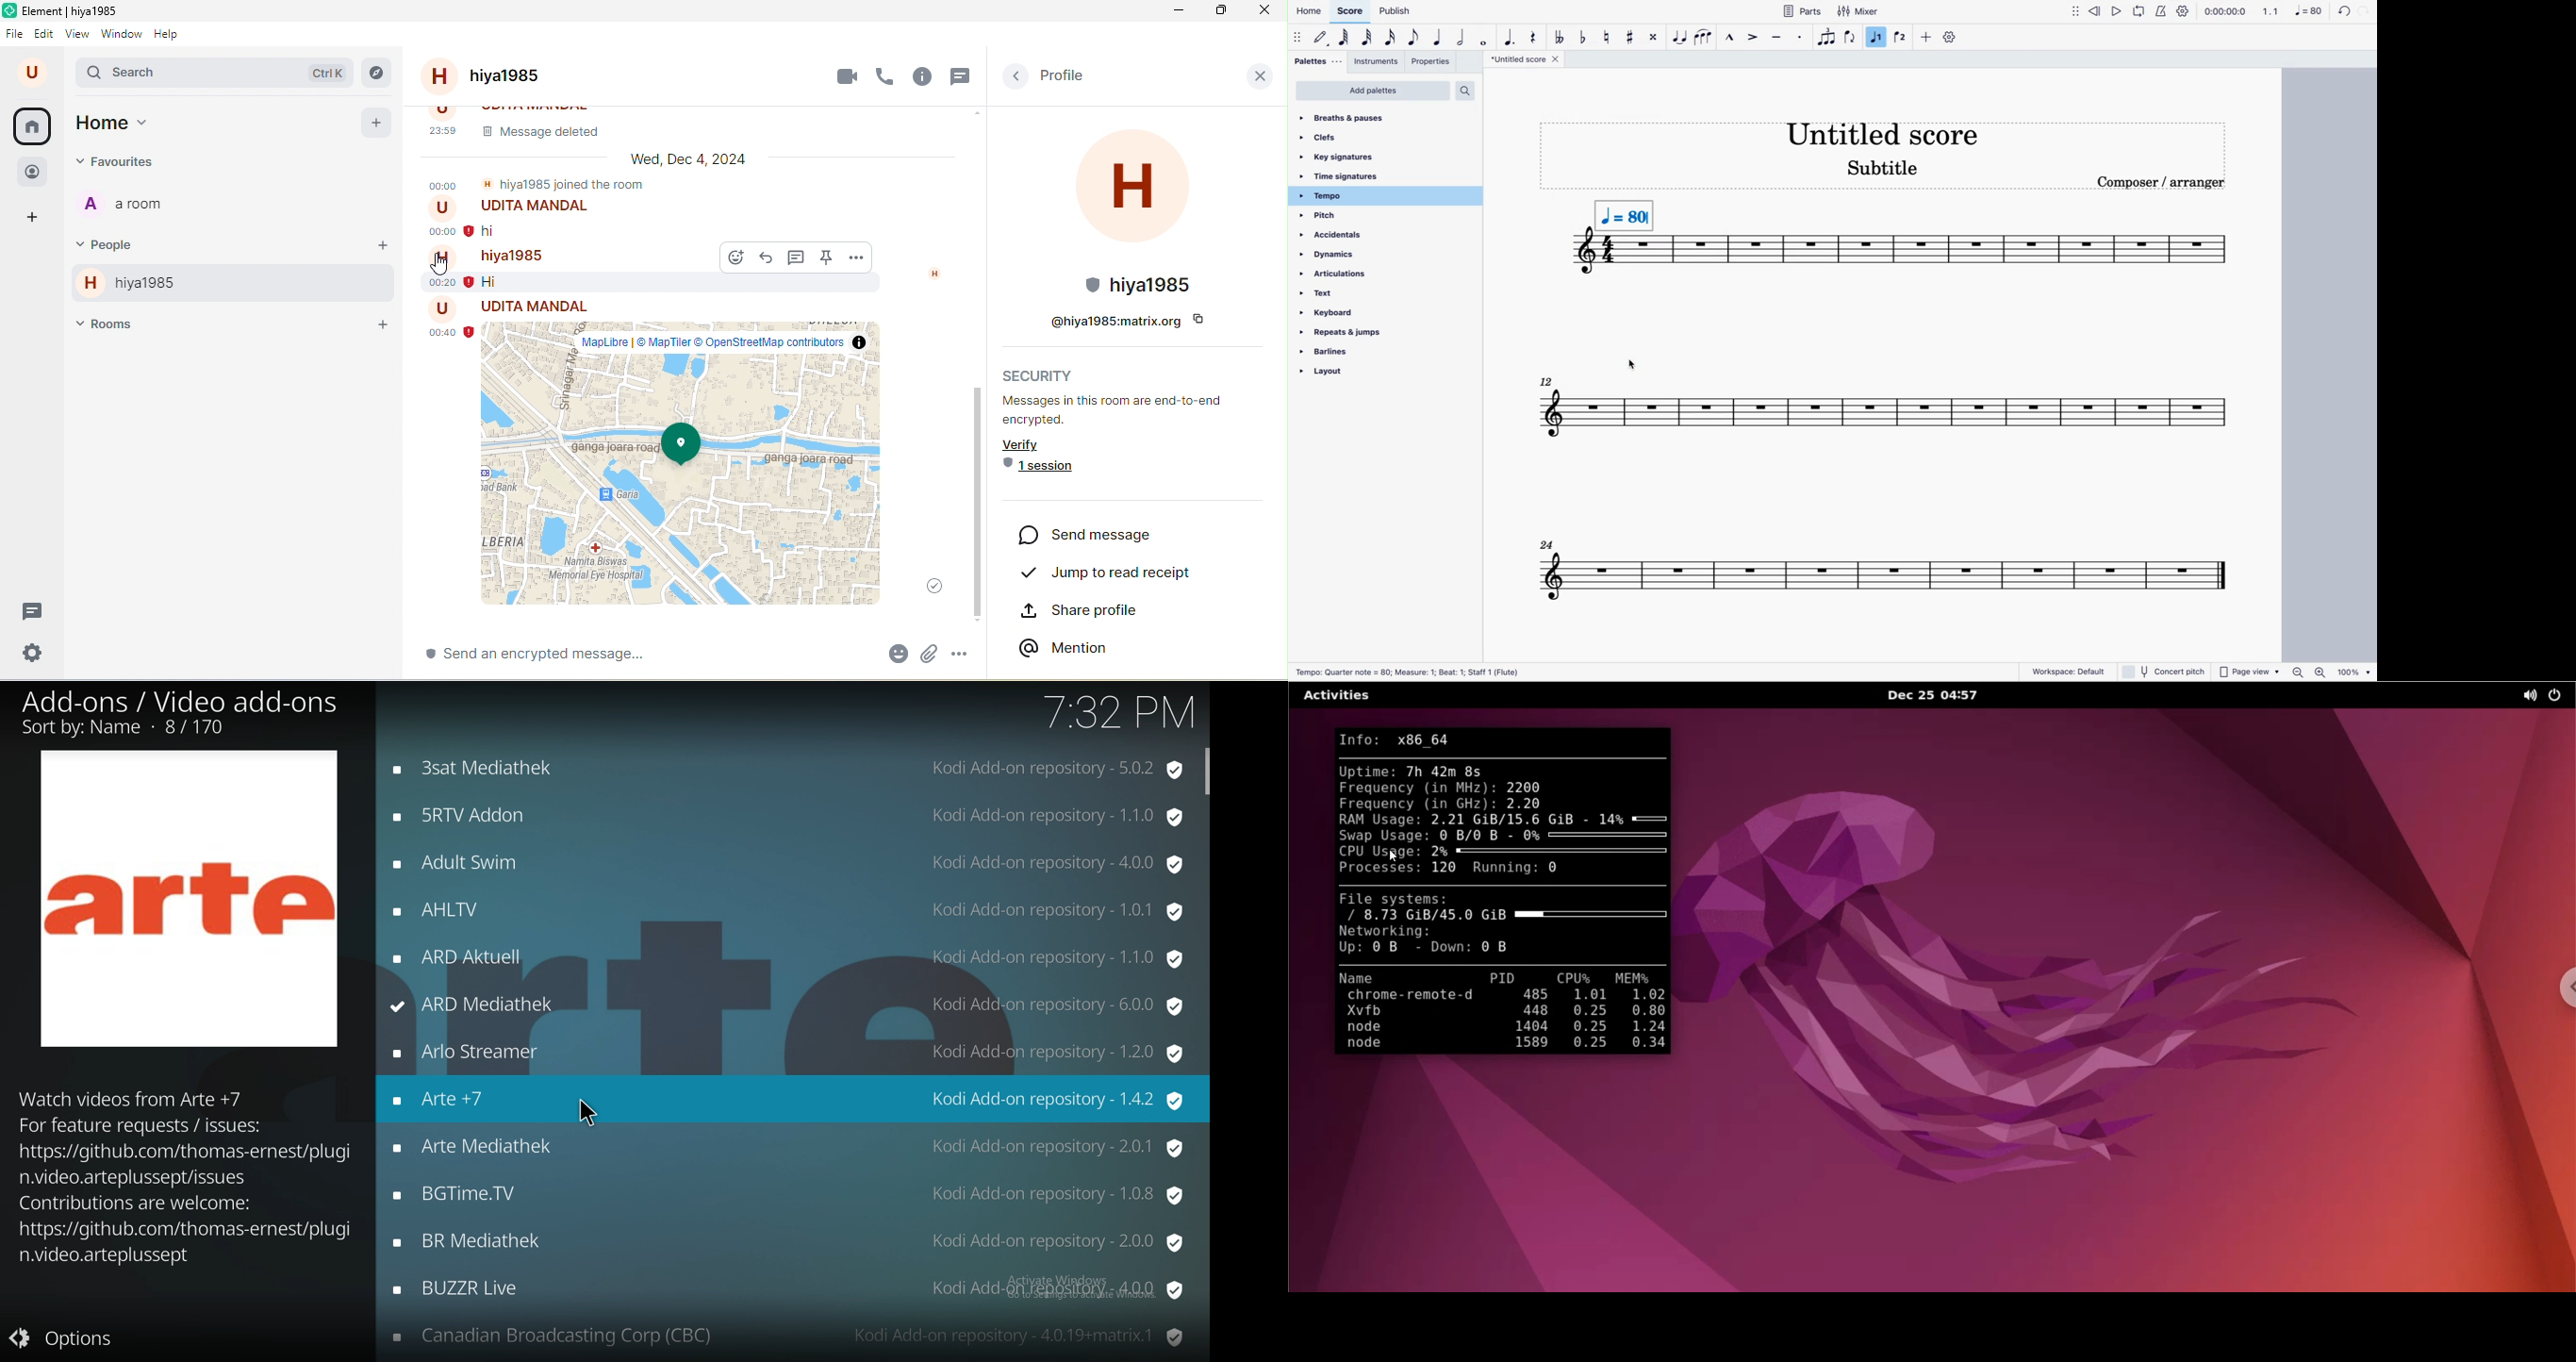 This screenshot has height=1372, width=2576. Describe the element at coordinates (685, 158) in the screenshot. I see `date` at that location.